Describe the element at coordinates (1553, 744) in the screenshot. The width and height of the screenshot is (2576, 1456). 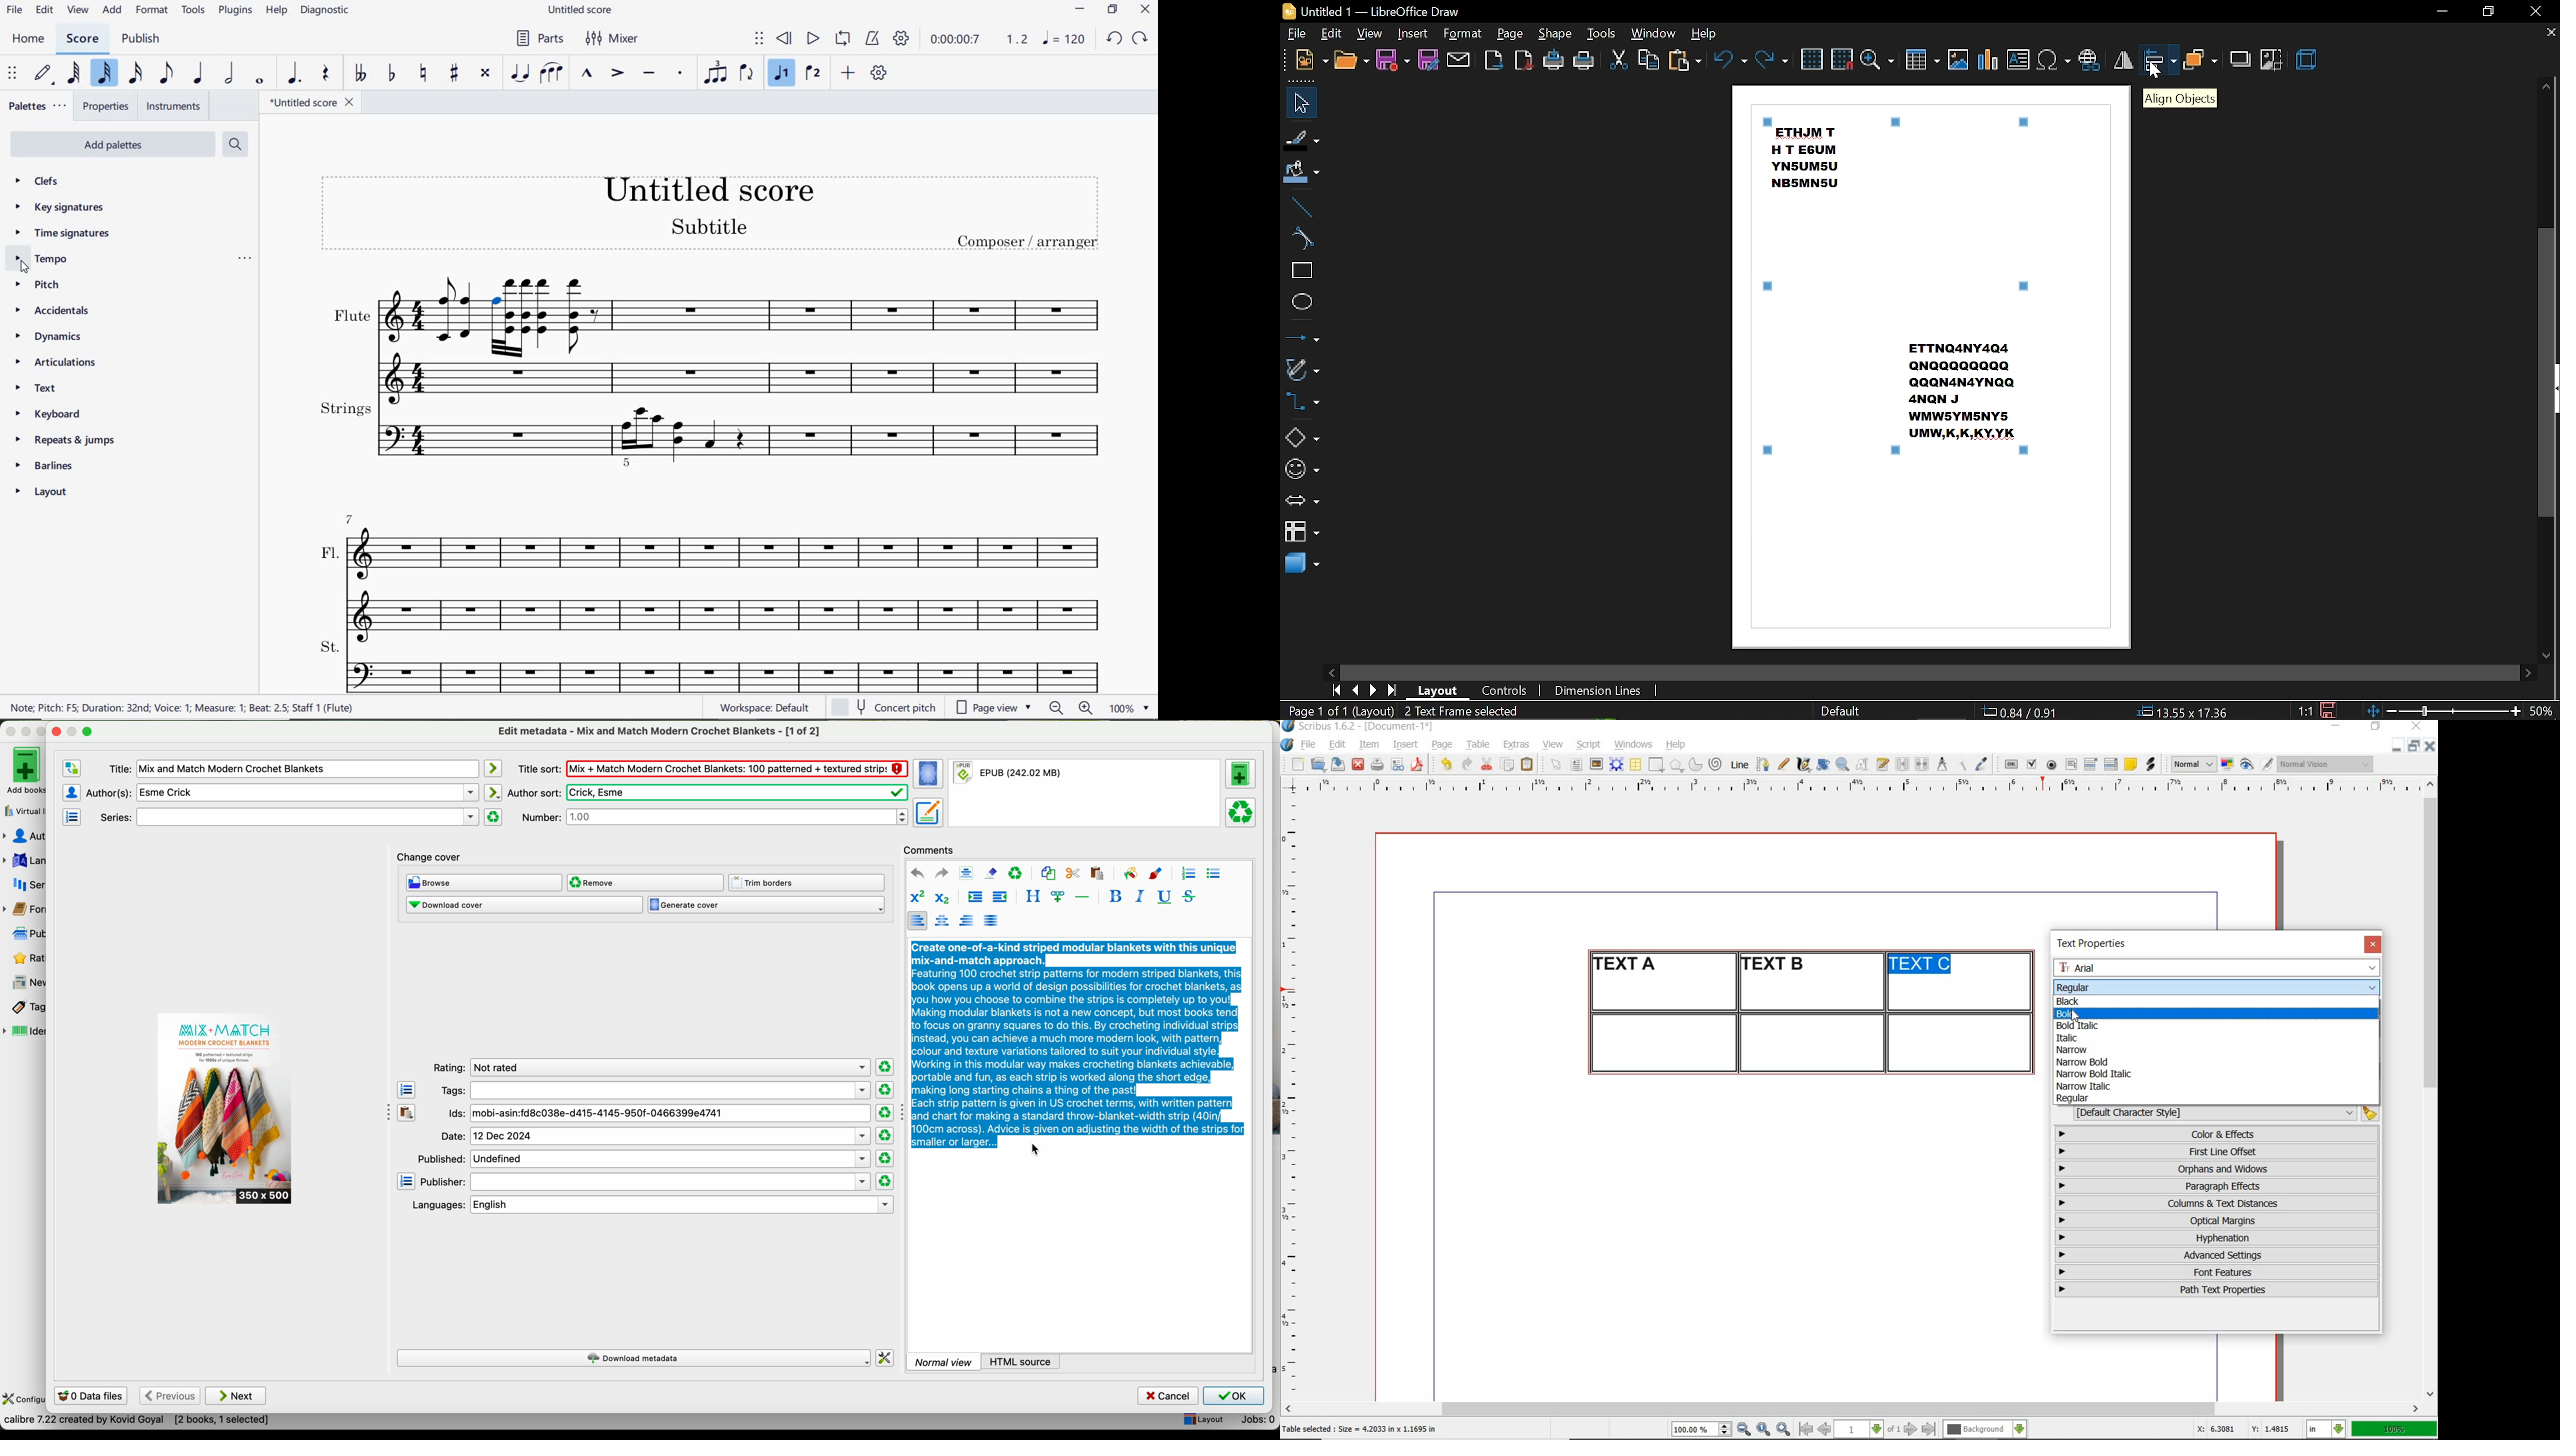
I see `view` at that location.